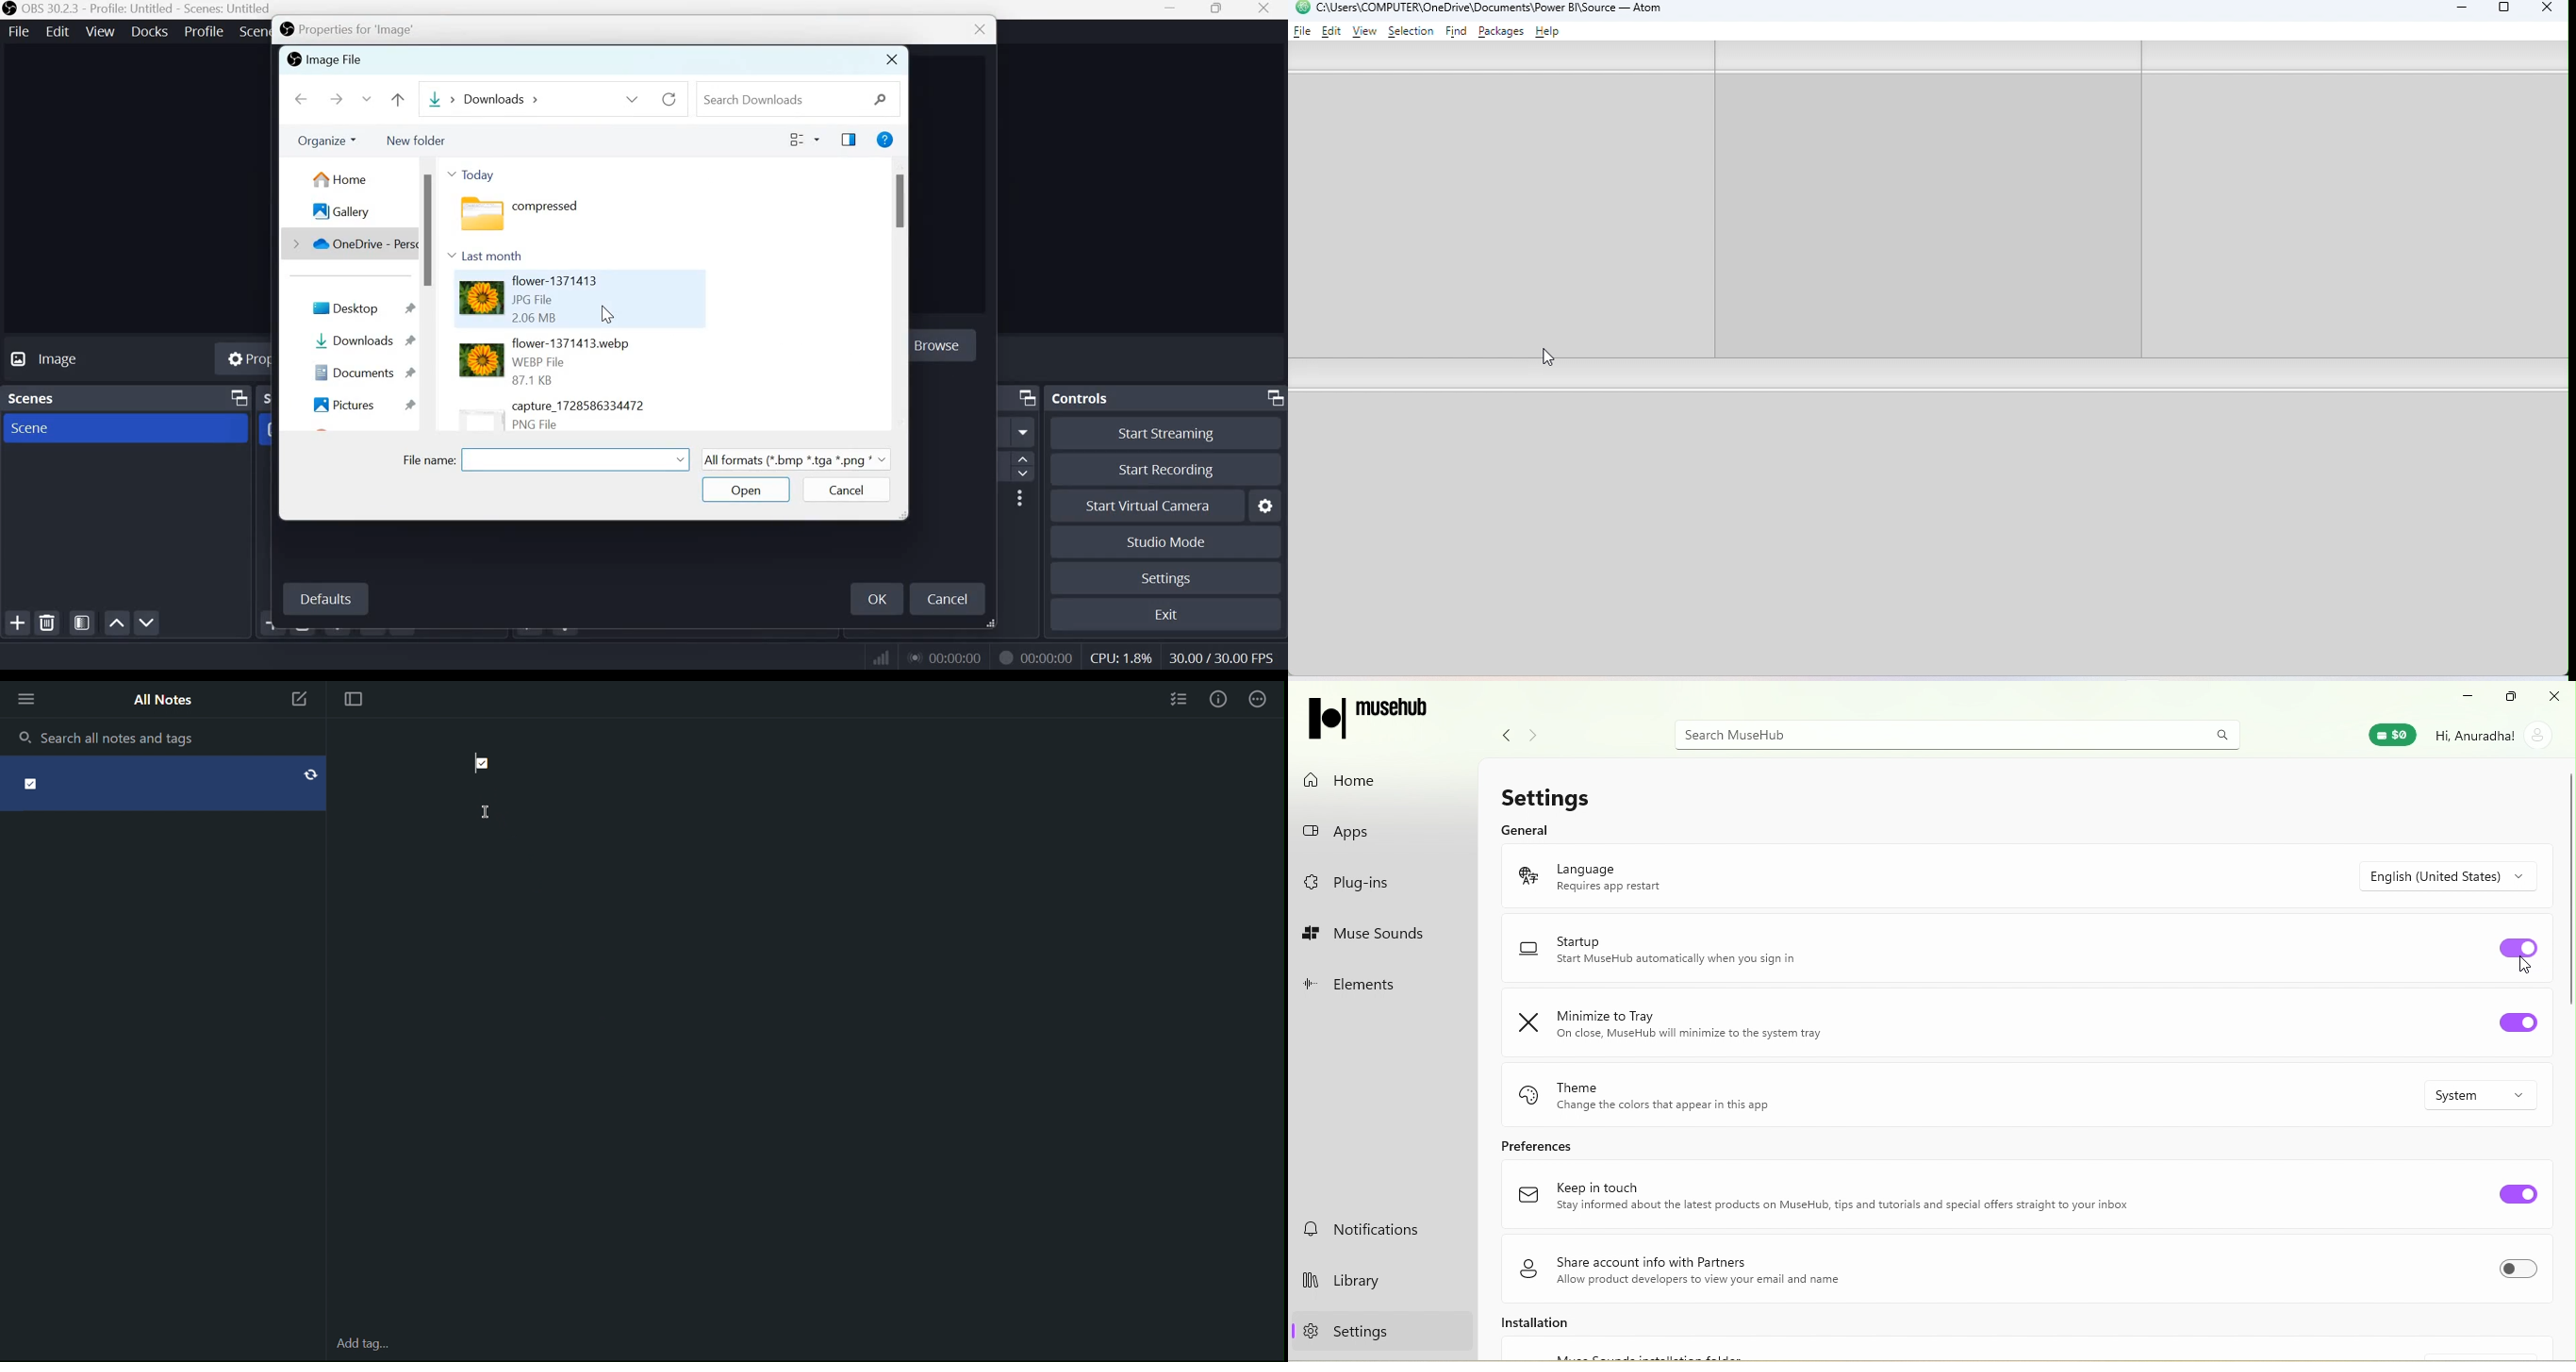 The width and height of the screenshot is (2576, 1372). I want to click on home, so click(339, 179).